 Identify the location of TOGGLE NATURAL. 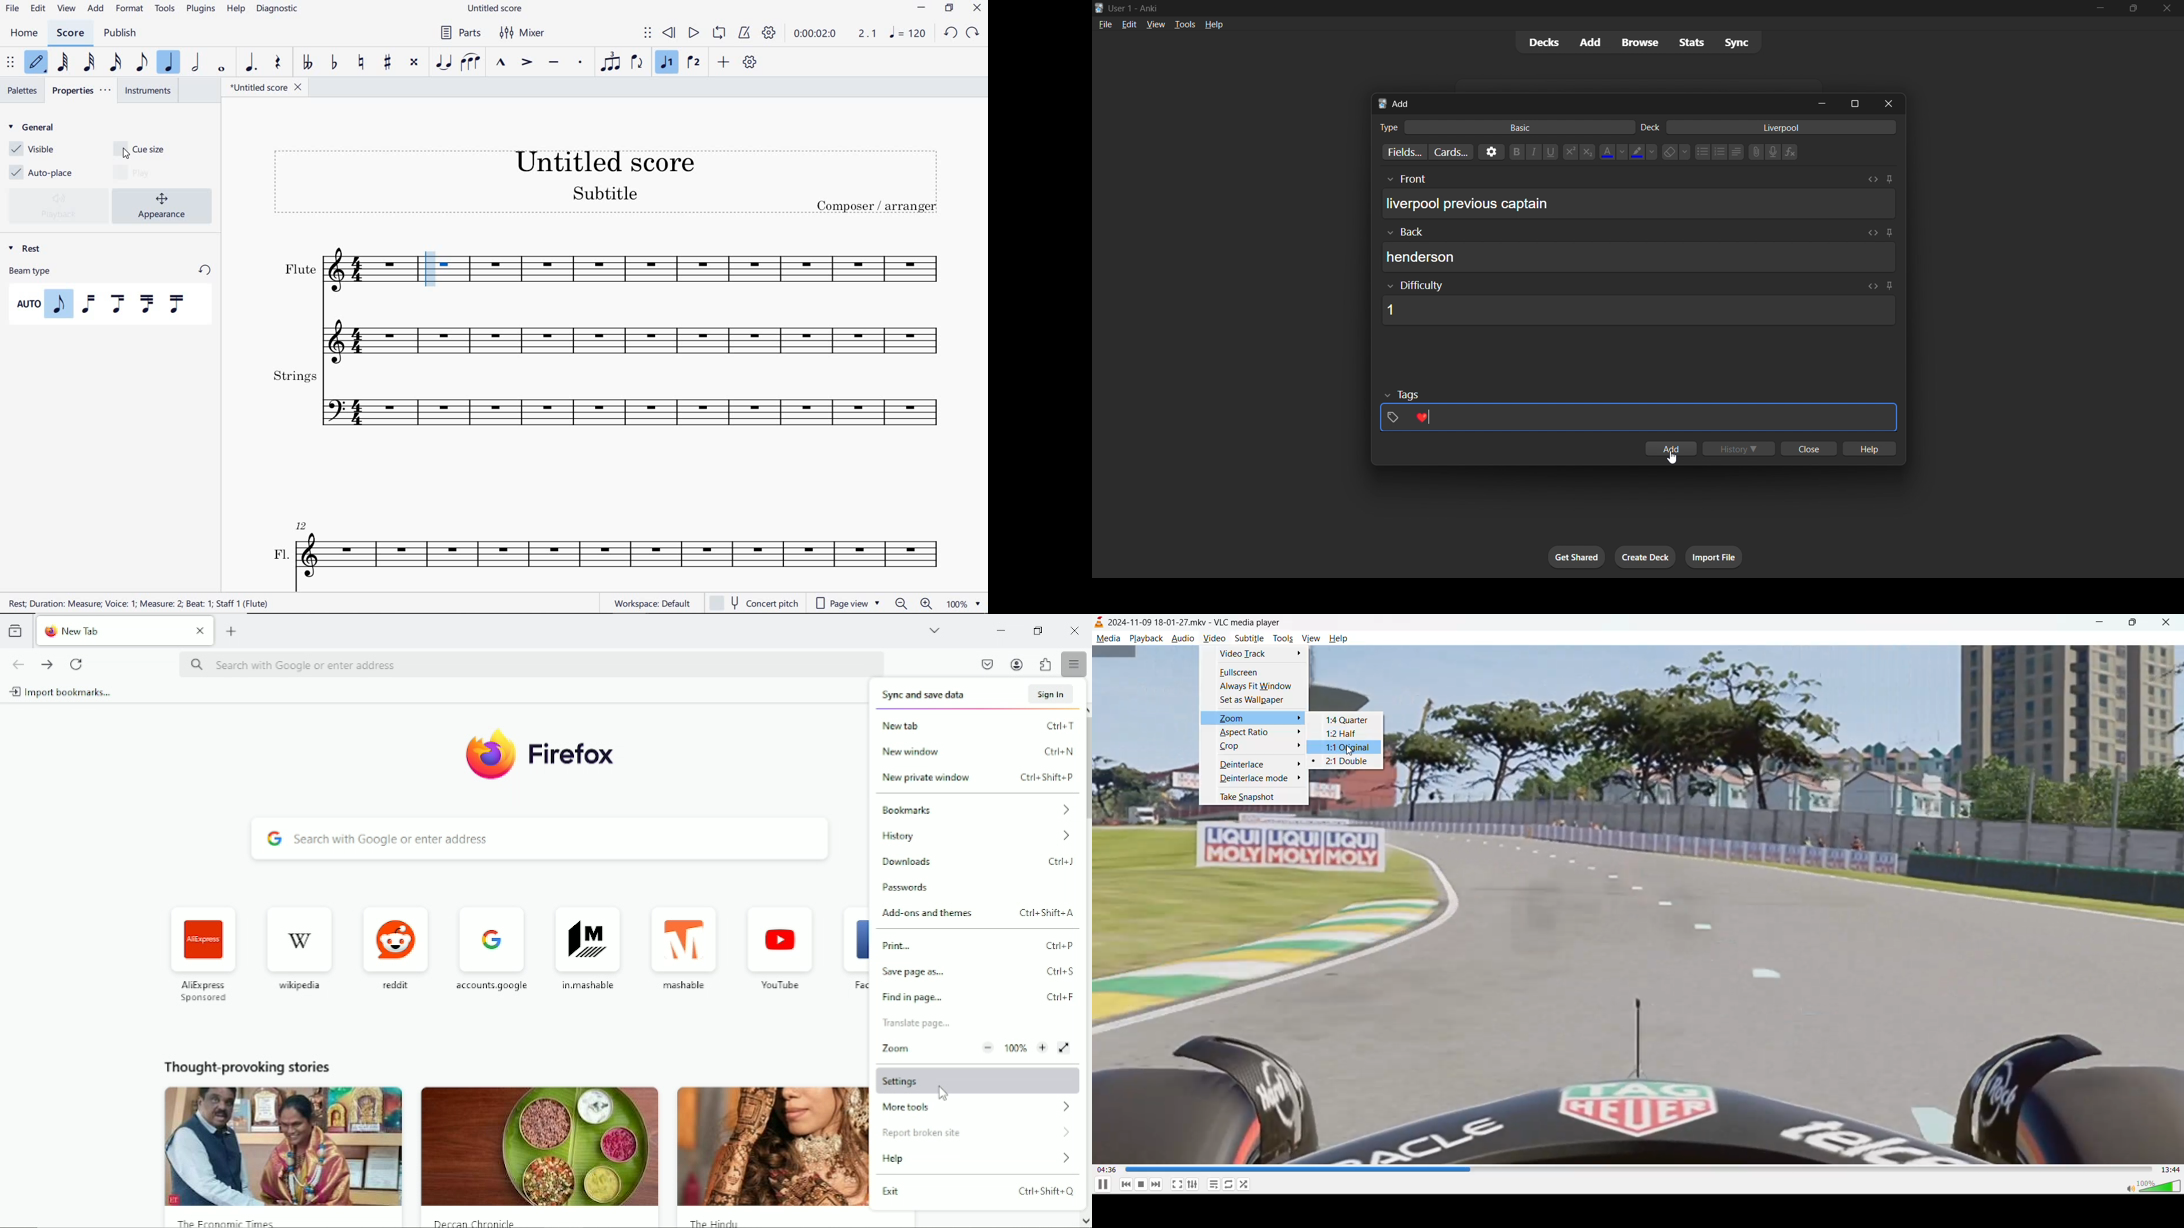
(362, 62).